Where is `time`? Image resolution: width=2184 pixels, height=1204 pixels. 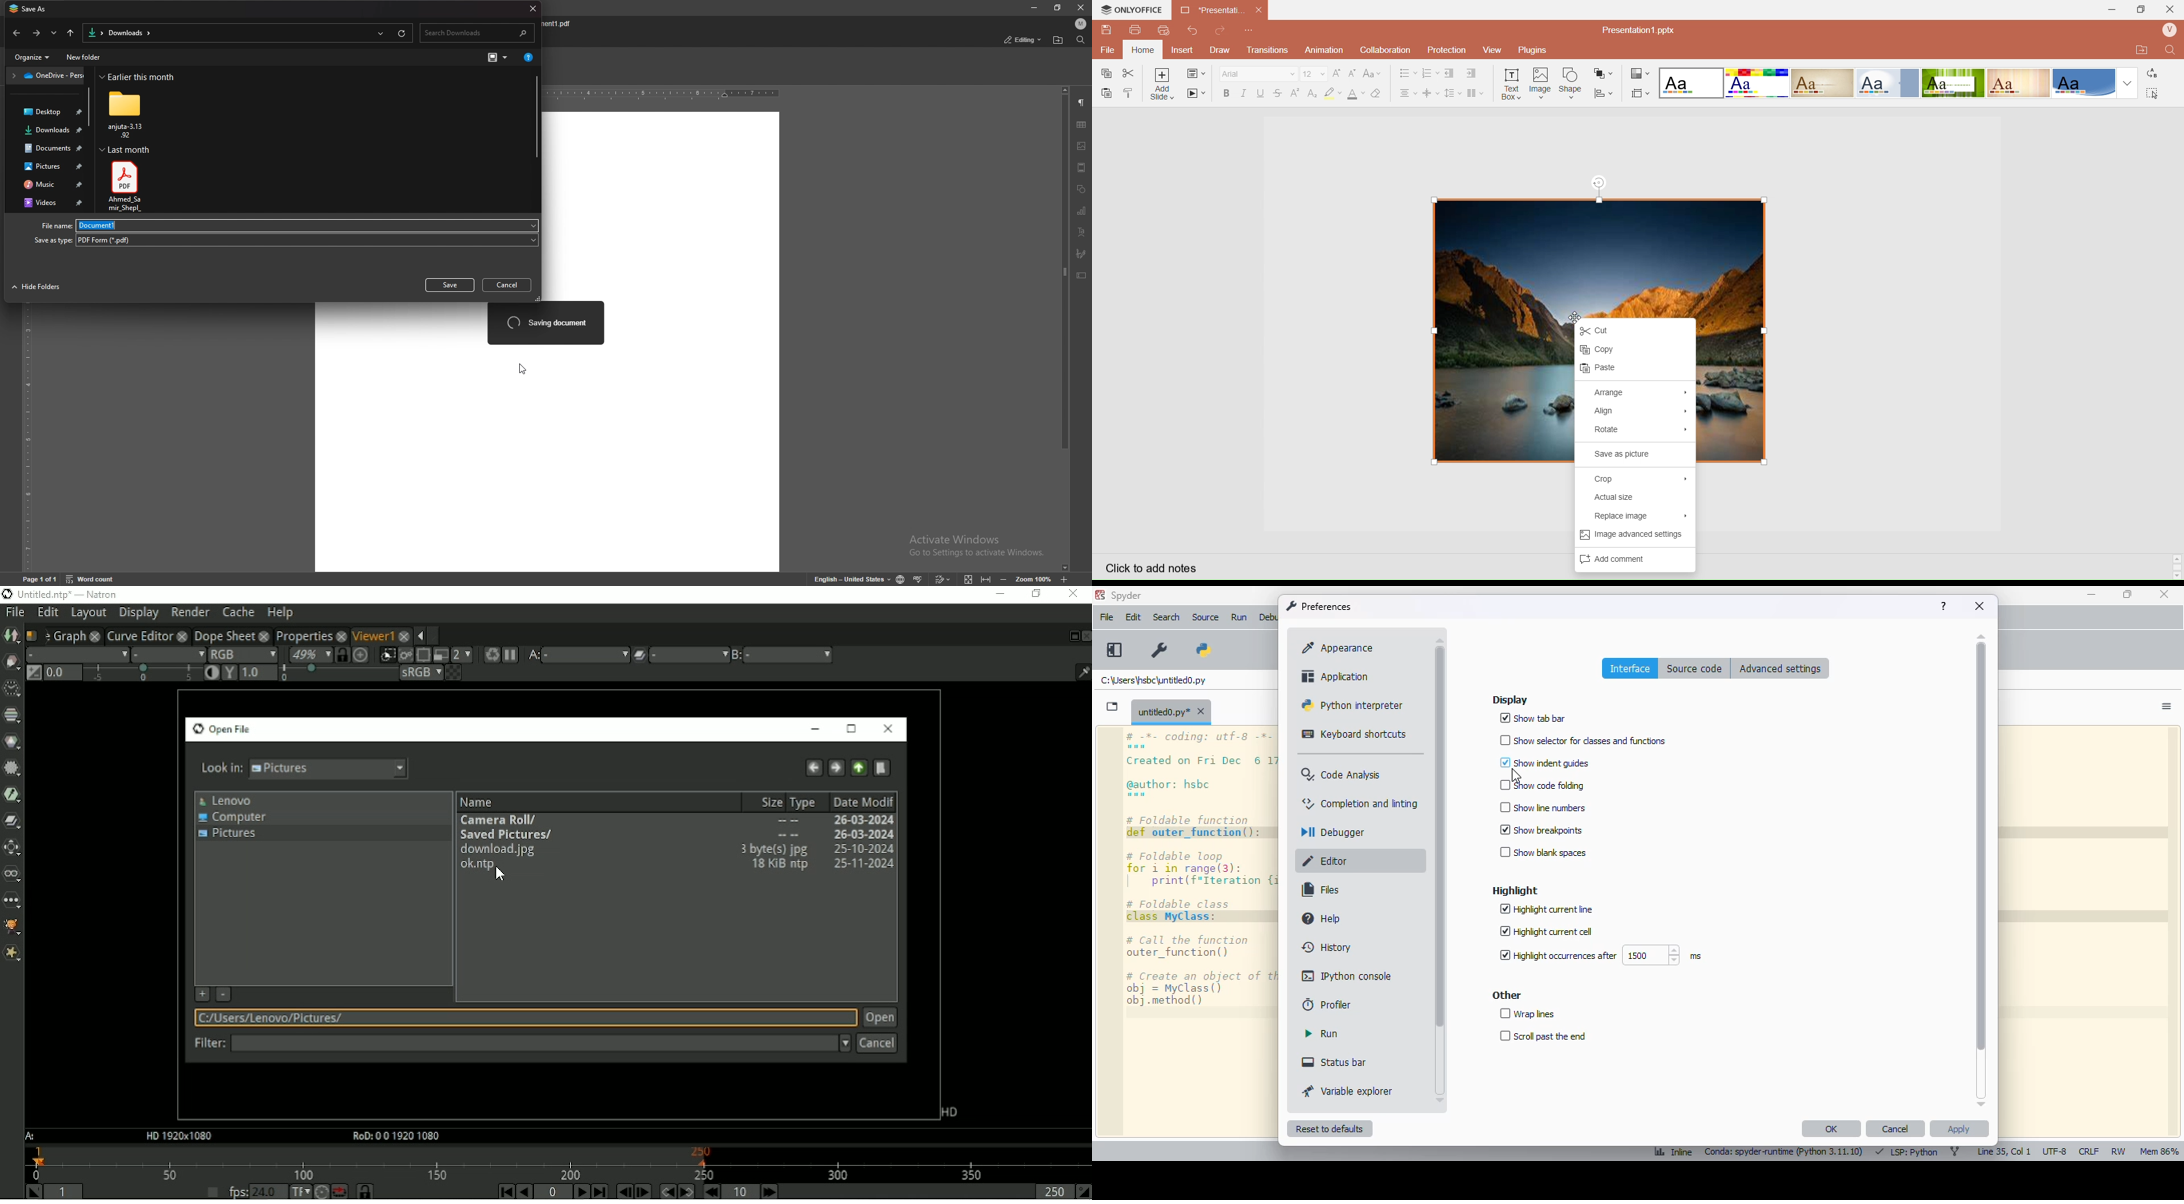 time is located at coordinates (139, 77).